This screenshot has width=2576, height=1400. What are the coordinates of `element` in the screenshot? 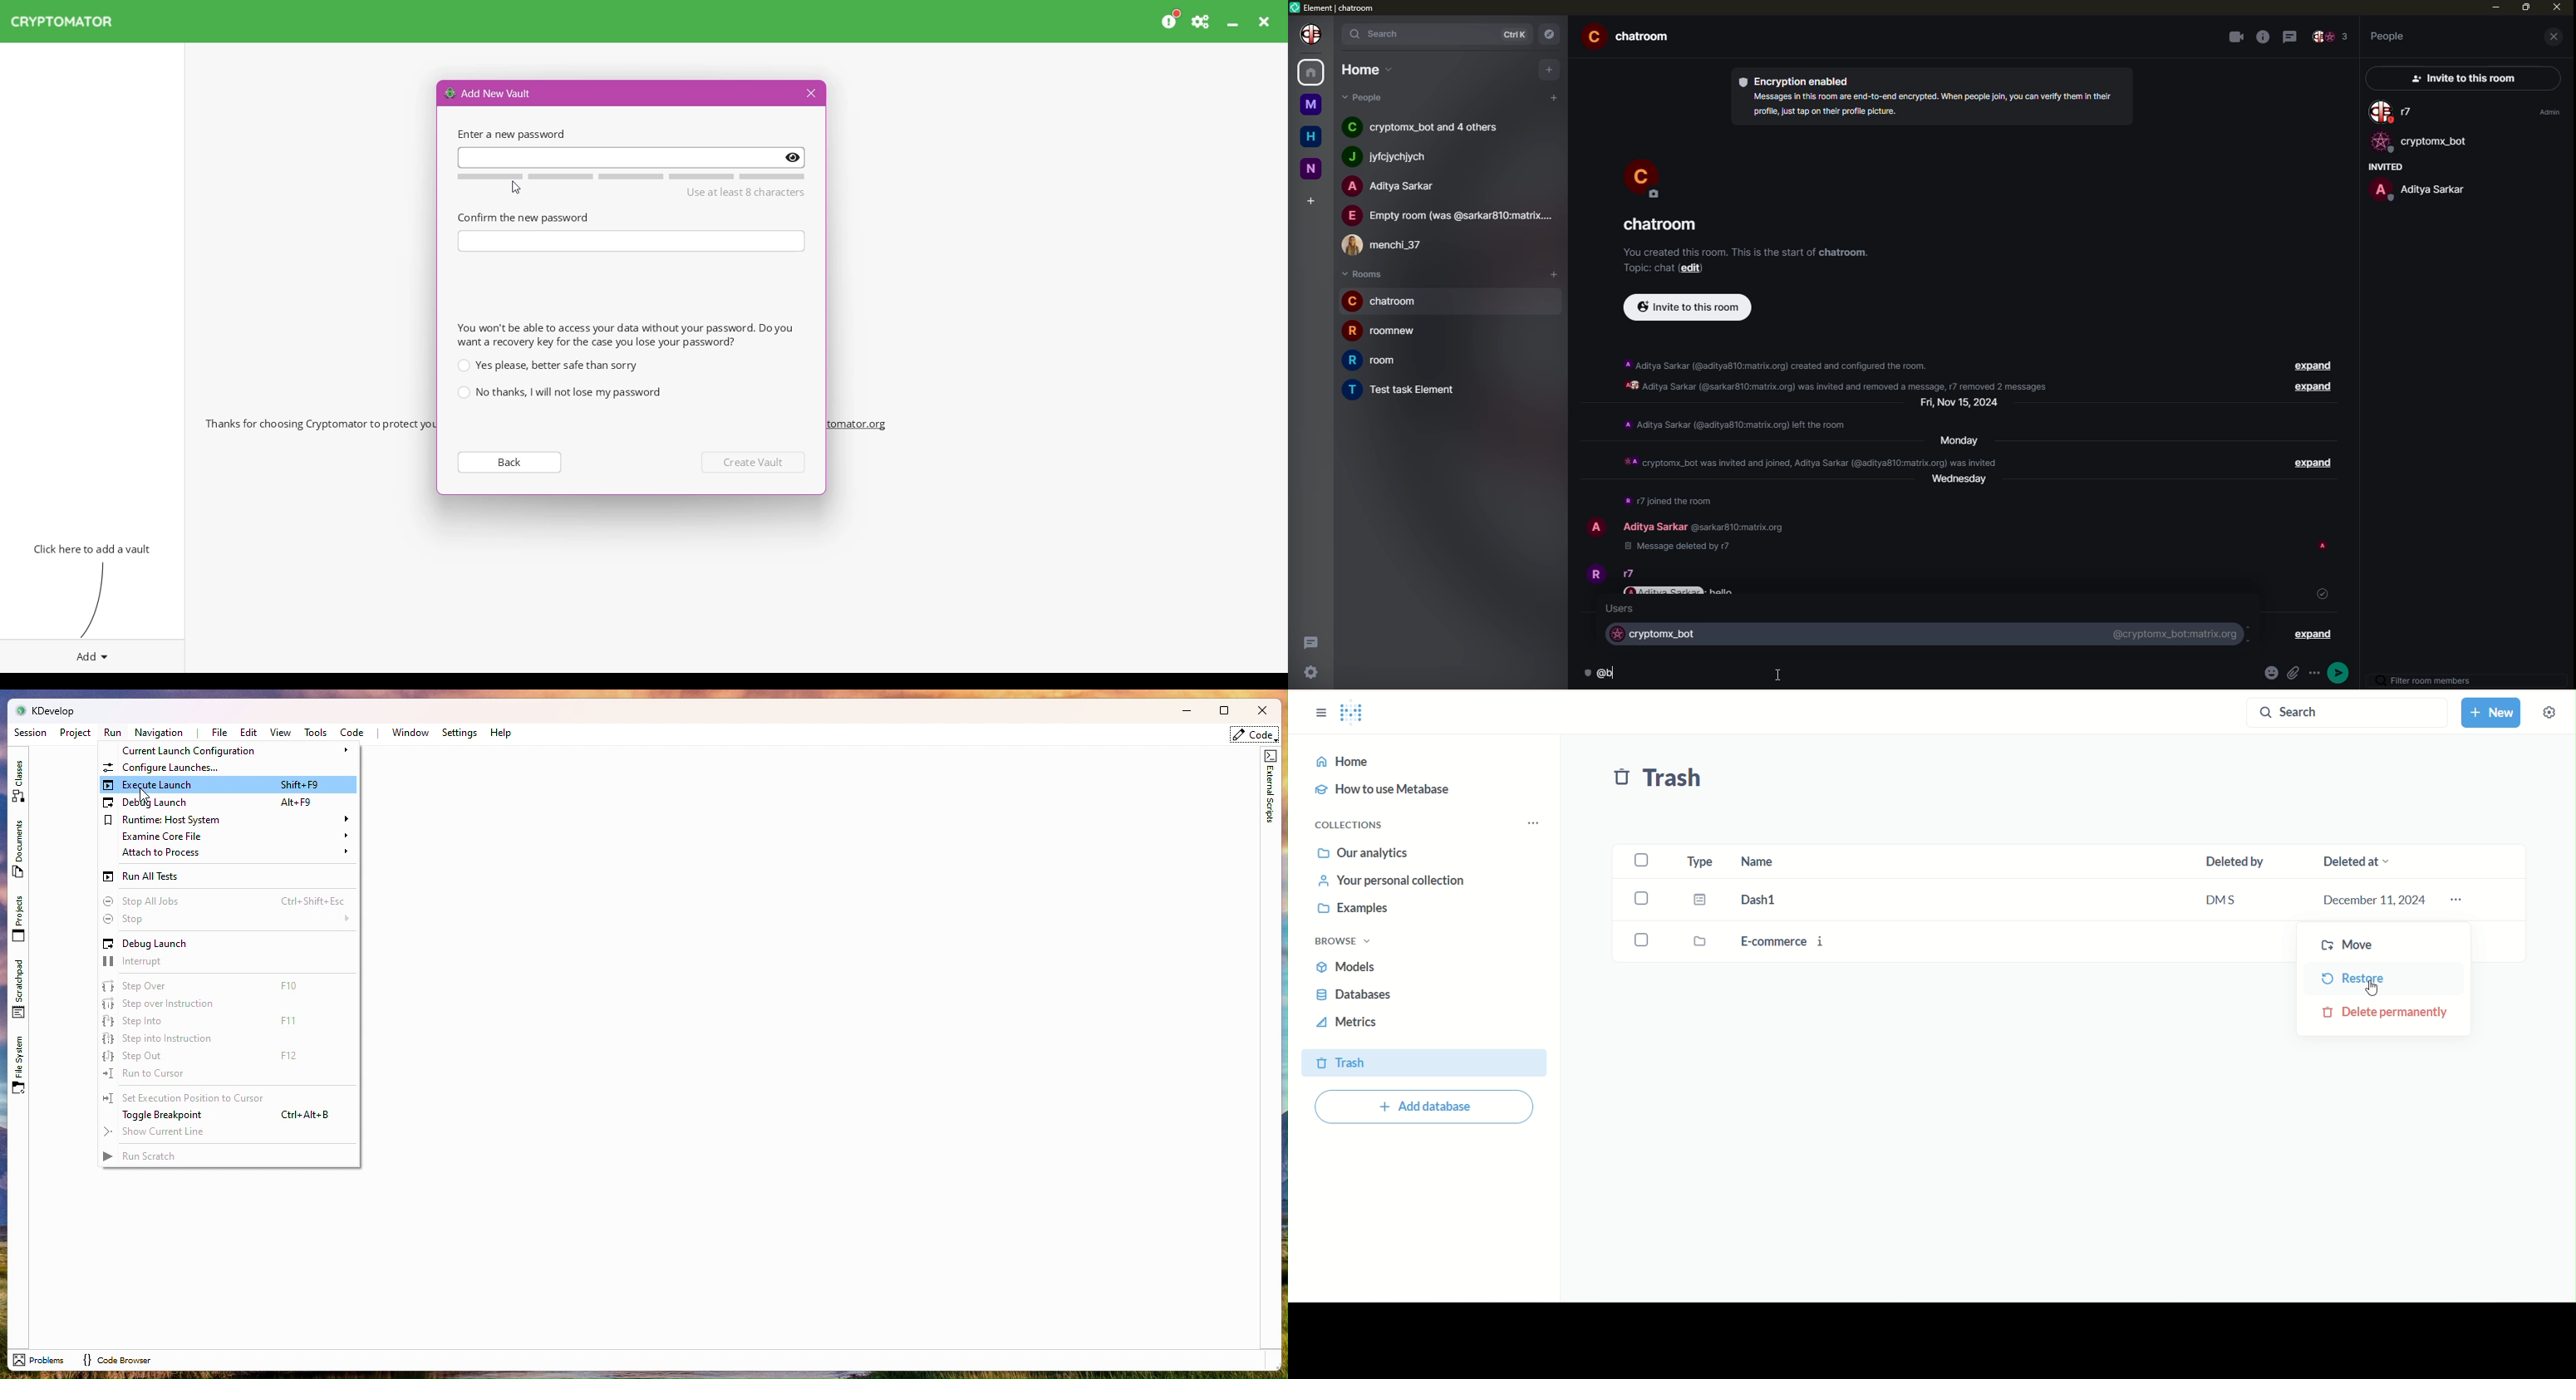 It's located at (1336, 9).